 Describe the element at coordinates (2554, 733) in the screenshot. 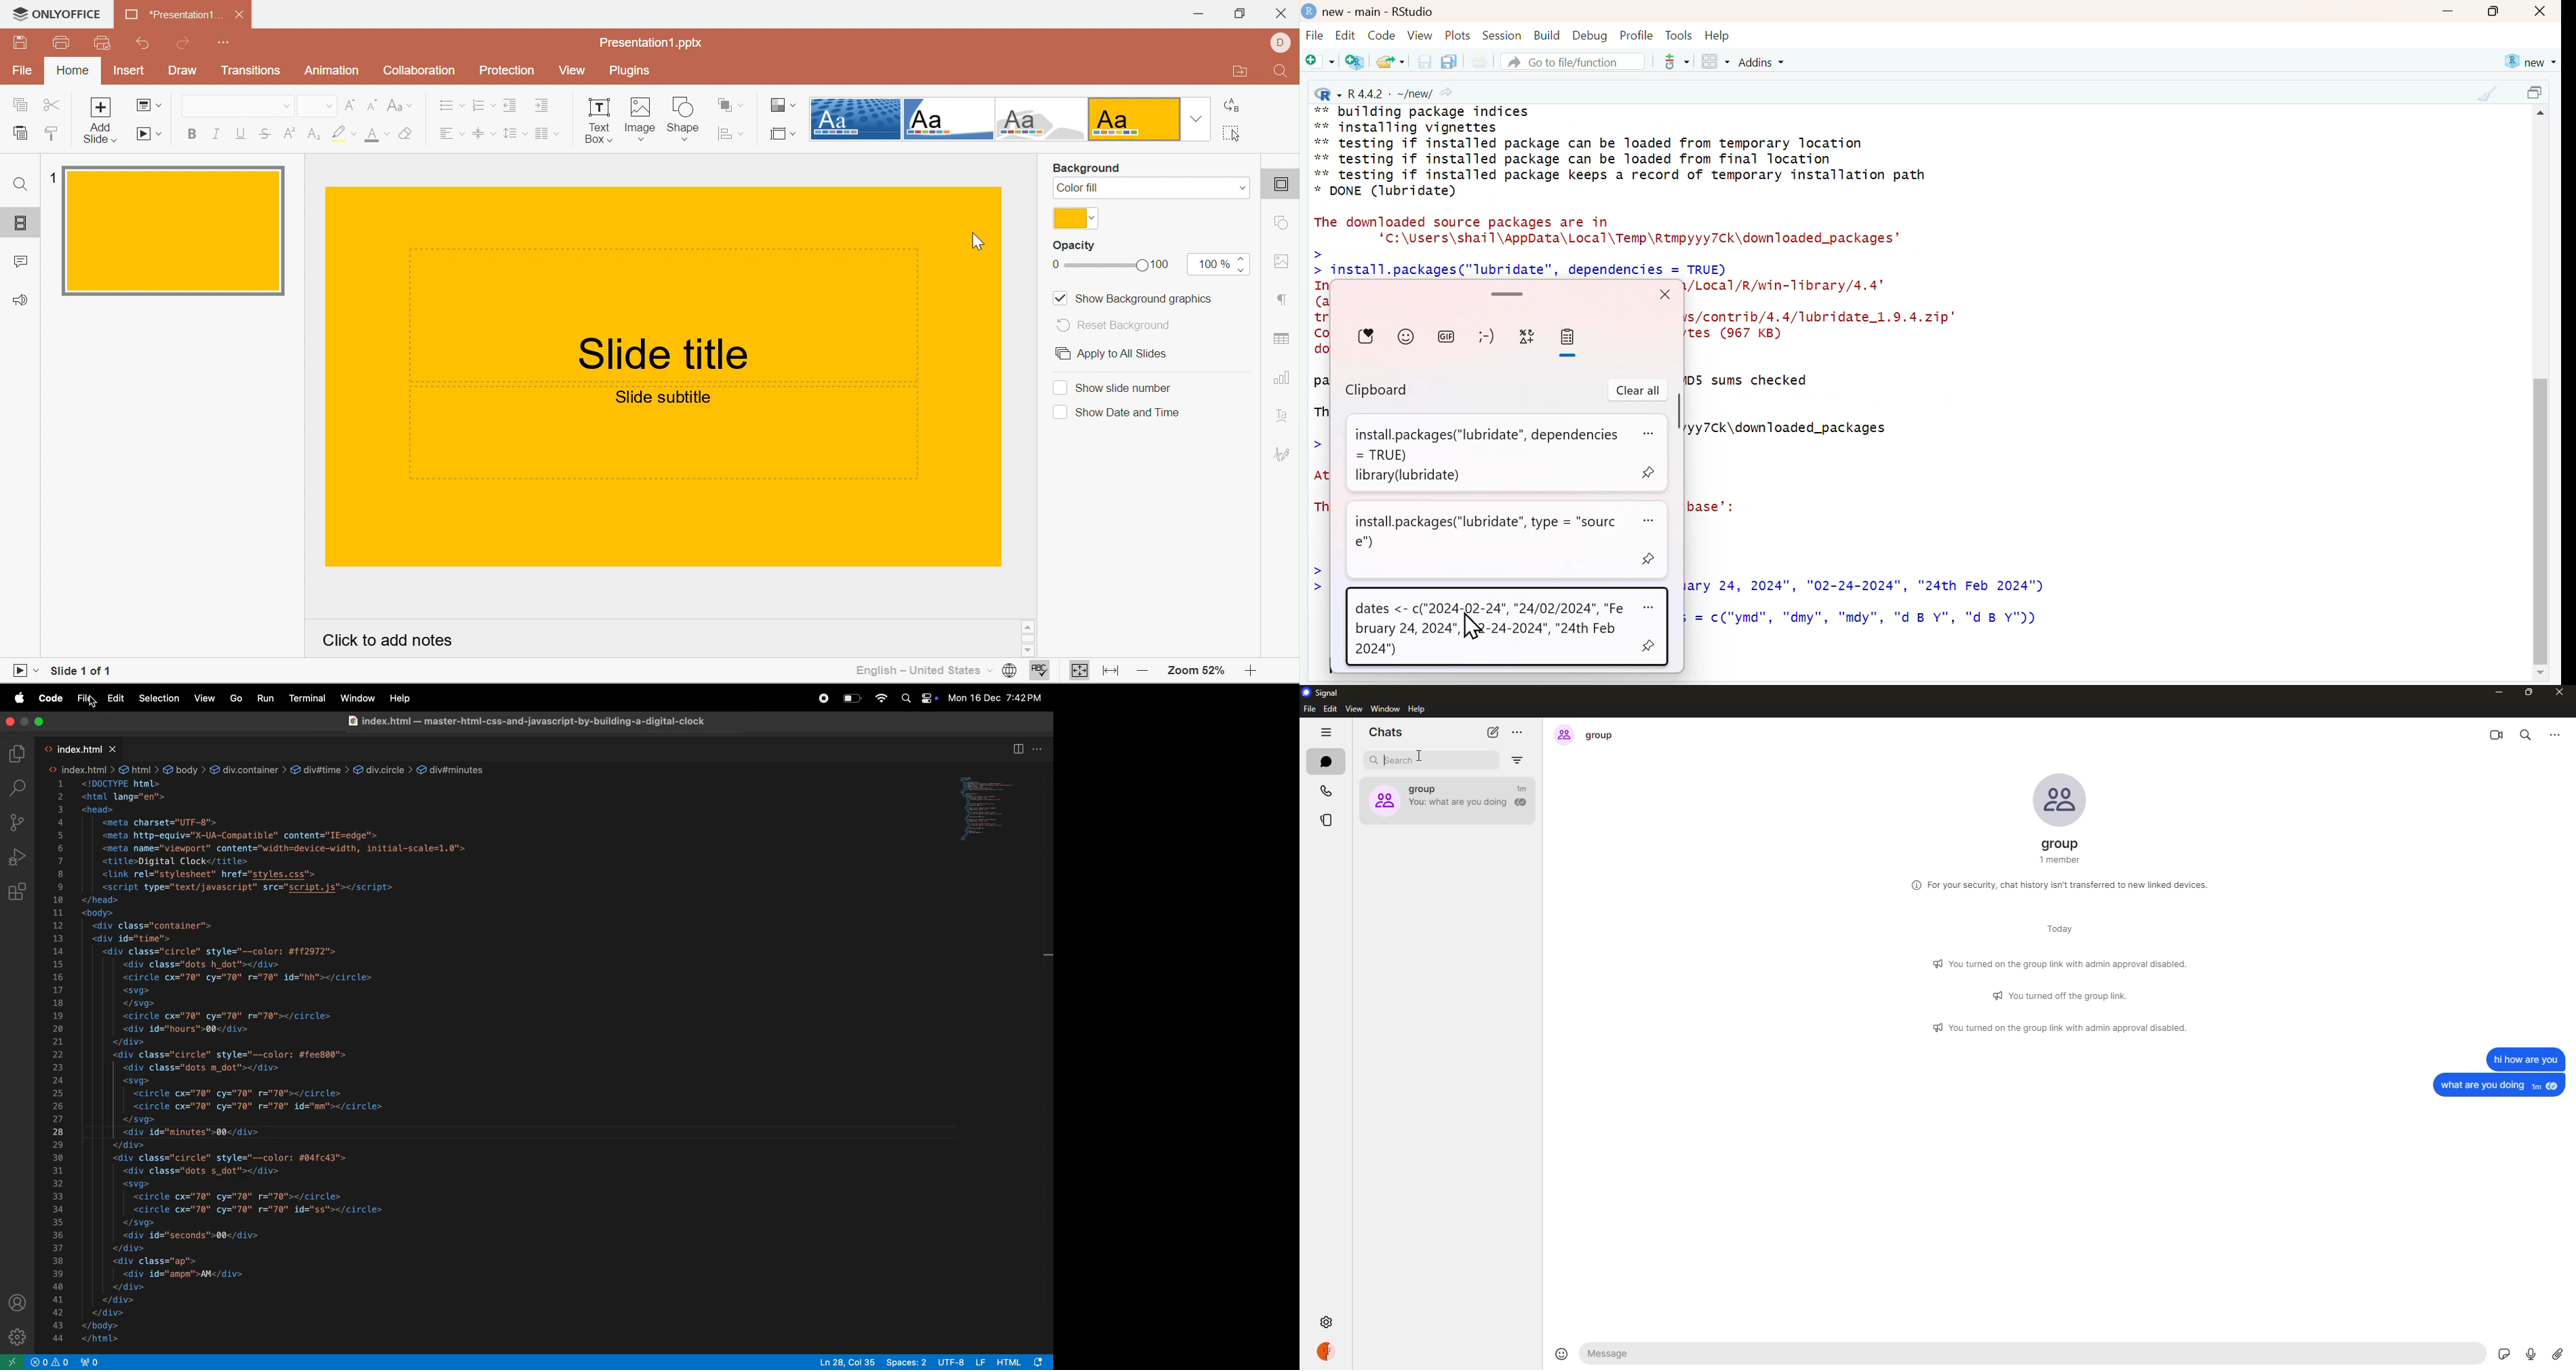

I see `more` at that location.